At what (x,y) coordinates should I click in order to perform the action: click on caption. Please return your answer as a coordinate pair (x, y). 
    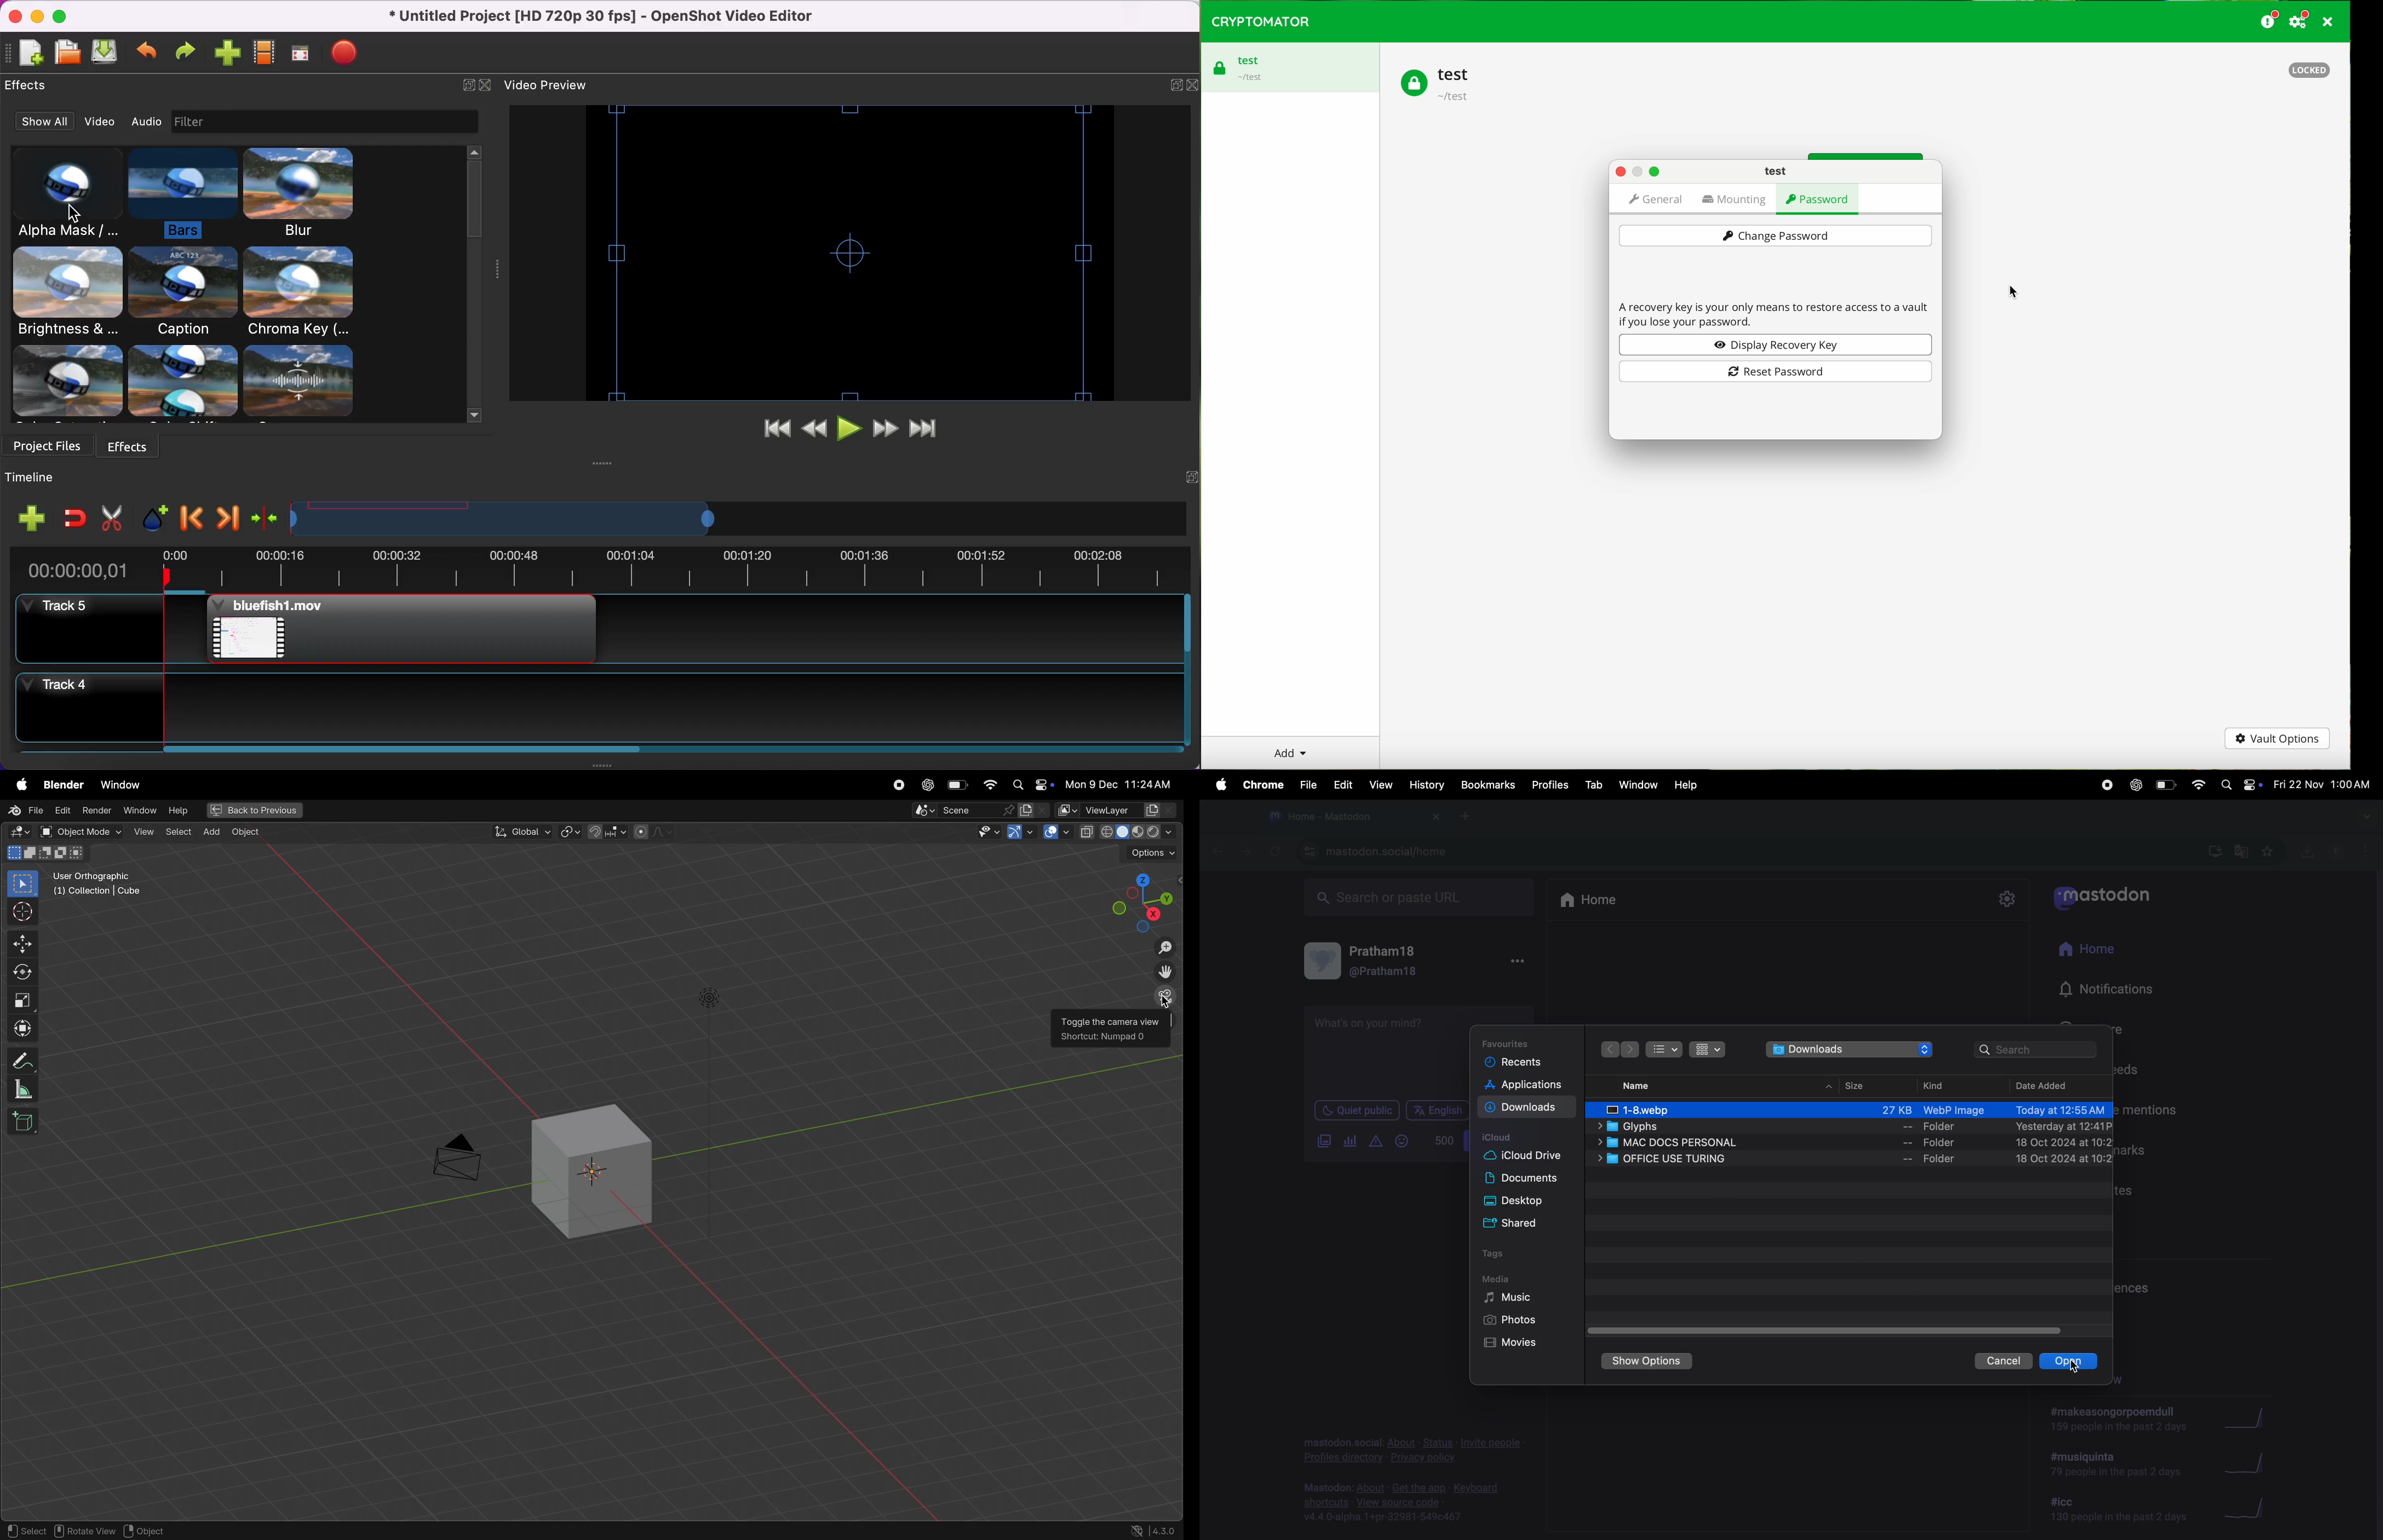
    Looking at the image, I should click on (181, 292).